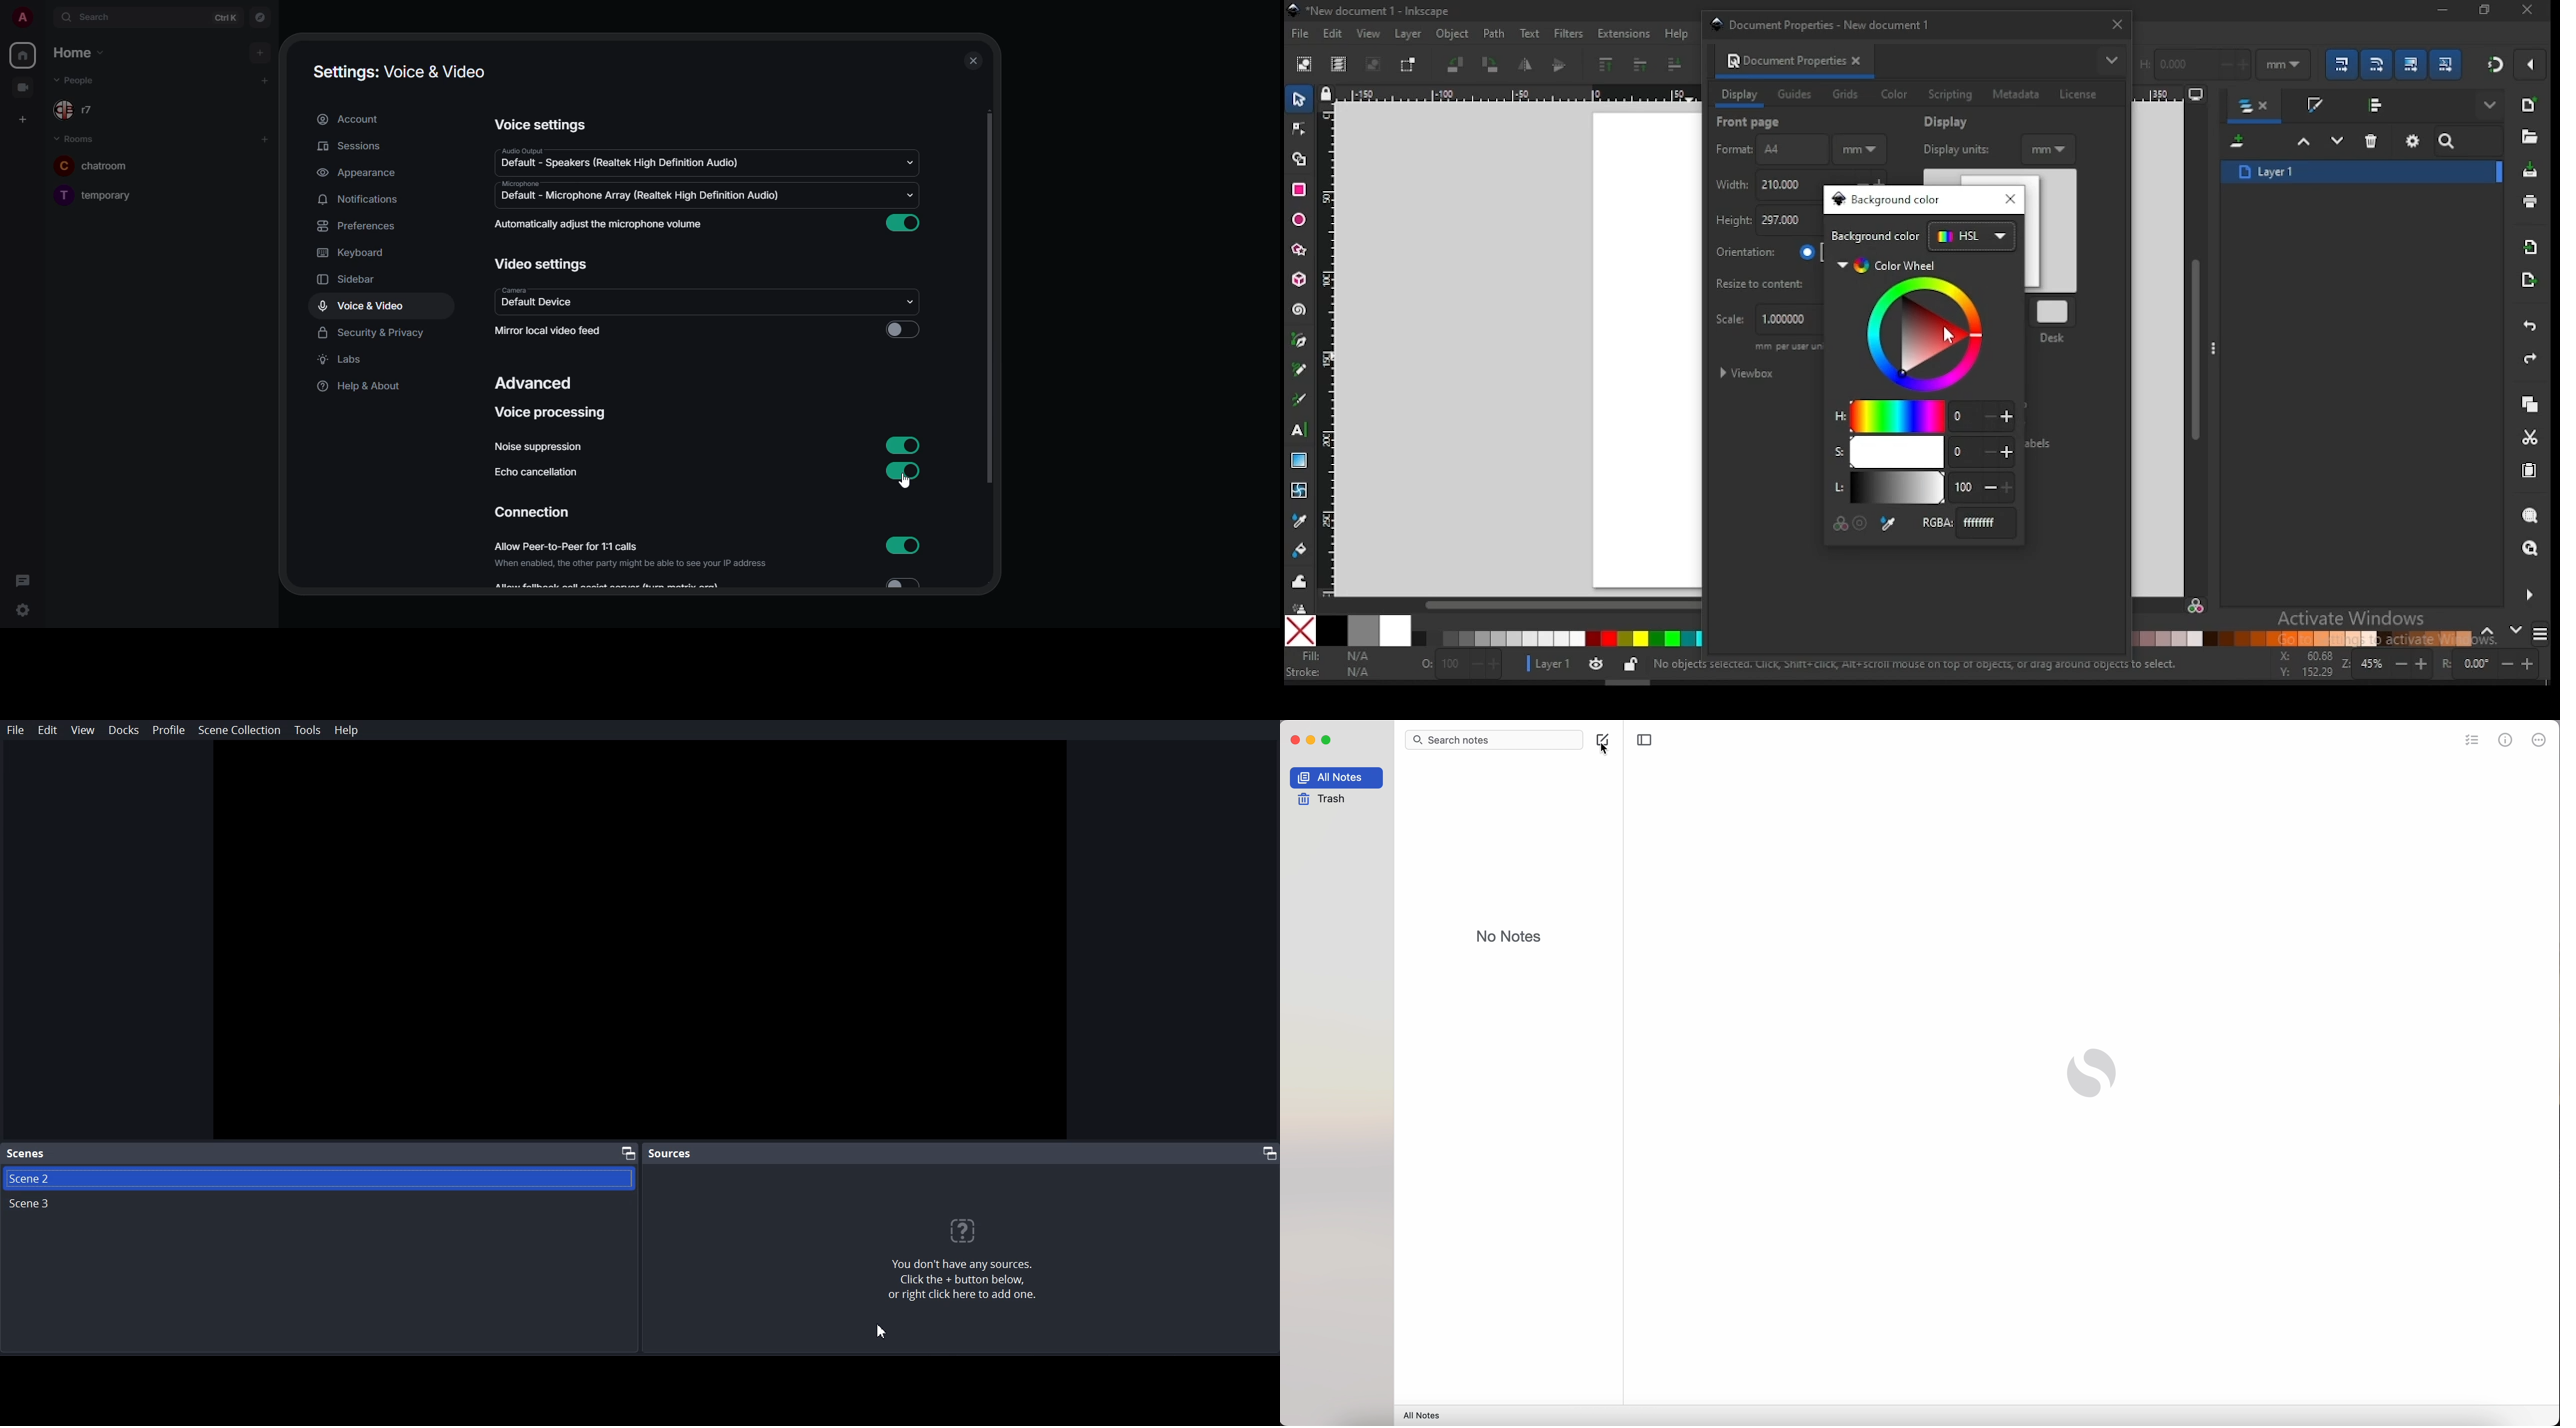 This screenshot has width=2576, height=1428. Describe the element at coordinates (365, 306) in the screenshot. I see `voice & video` at that location.